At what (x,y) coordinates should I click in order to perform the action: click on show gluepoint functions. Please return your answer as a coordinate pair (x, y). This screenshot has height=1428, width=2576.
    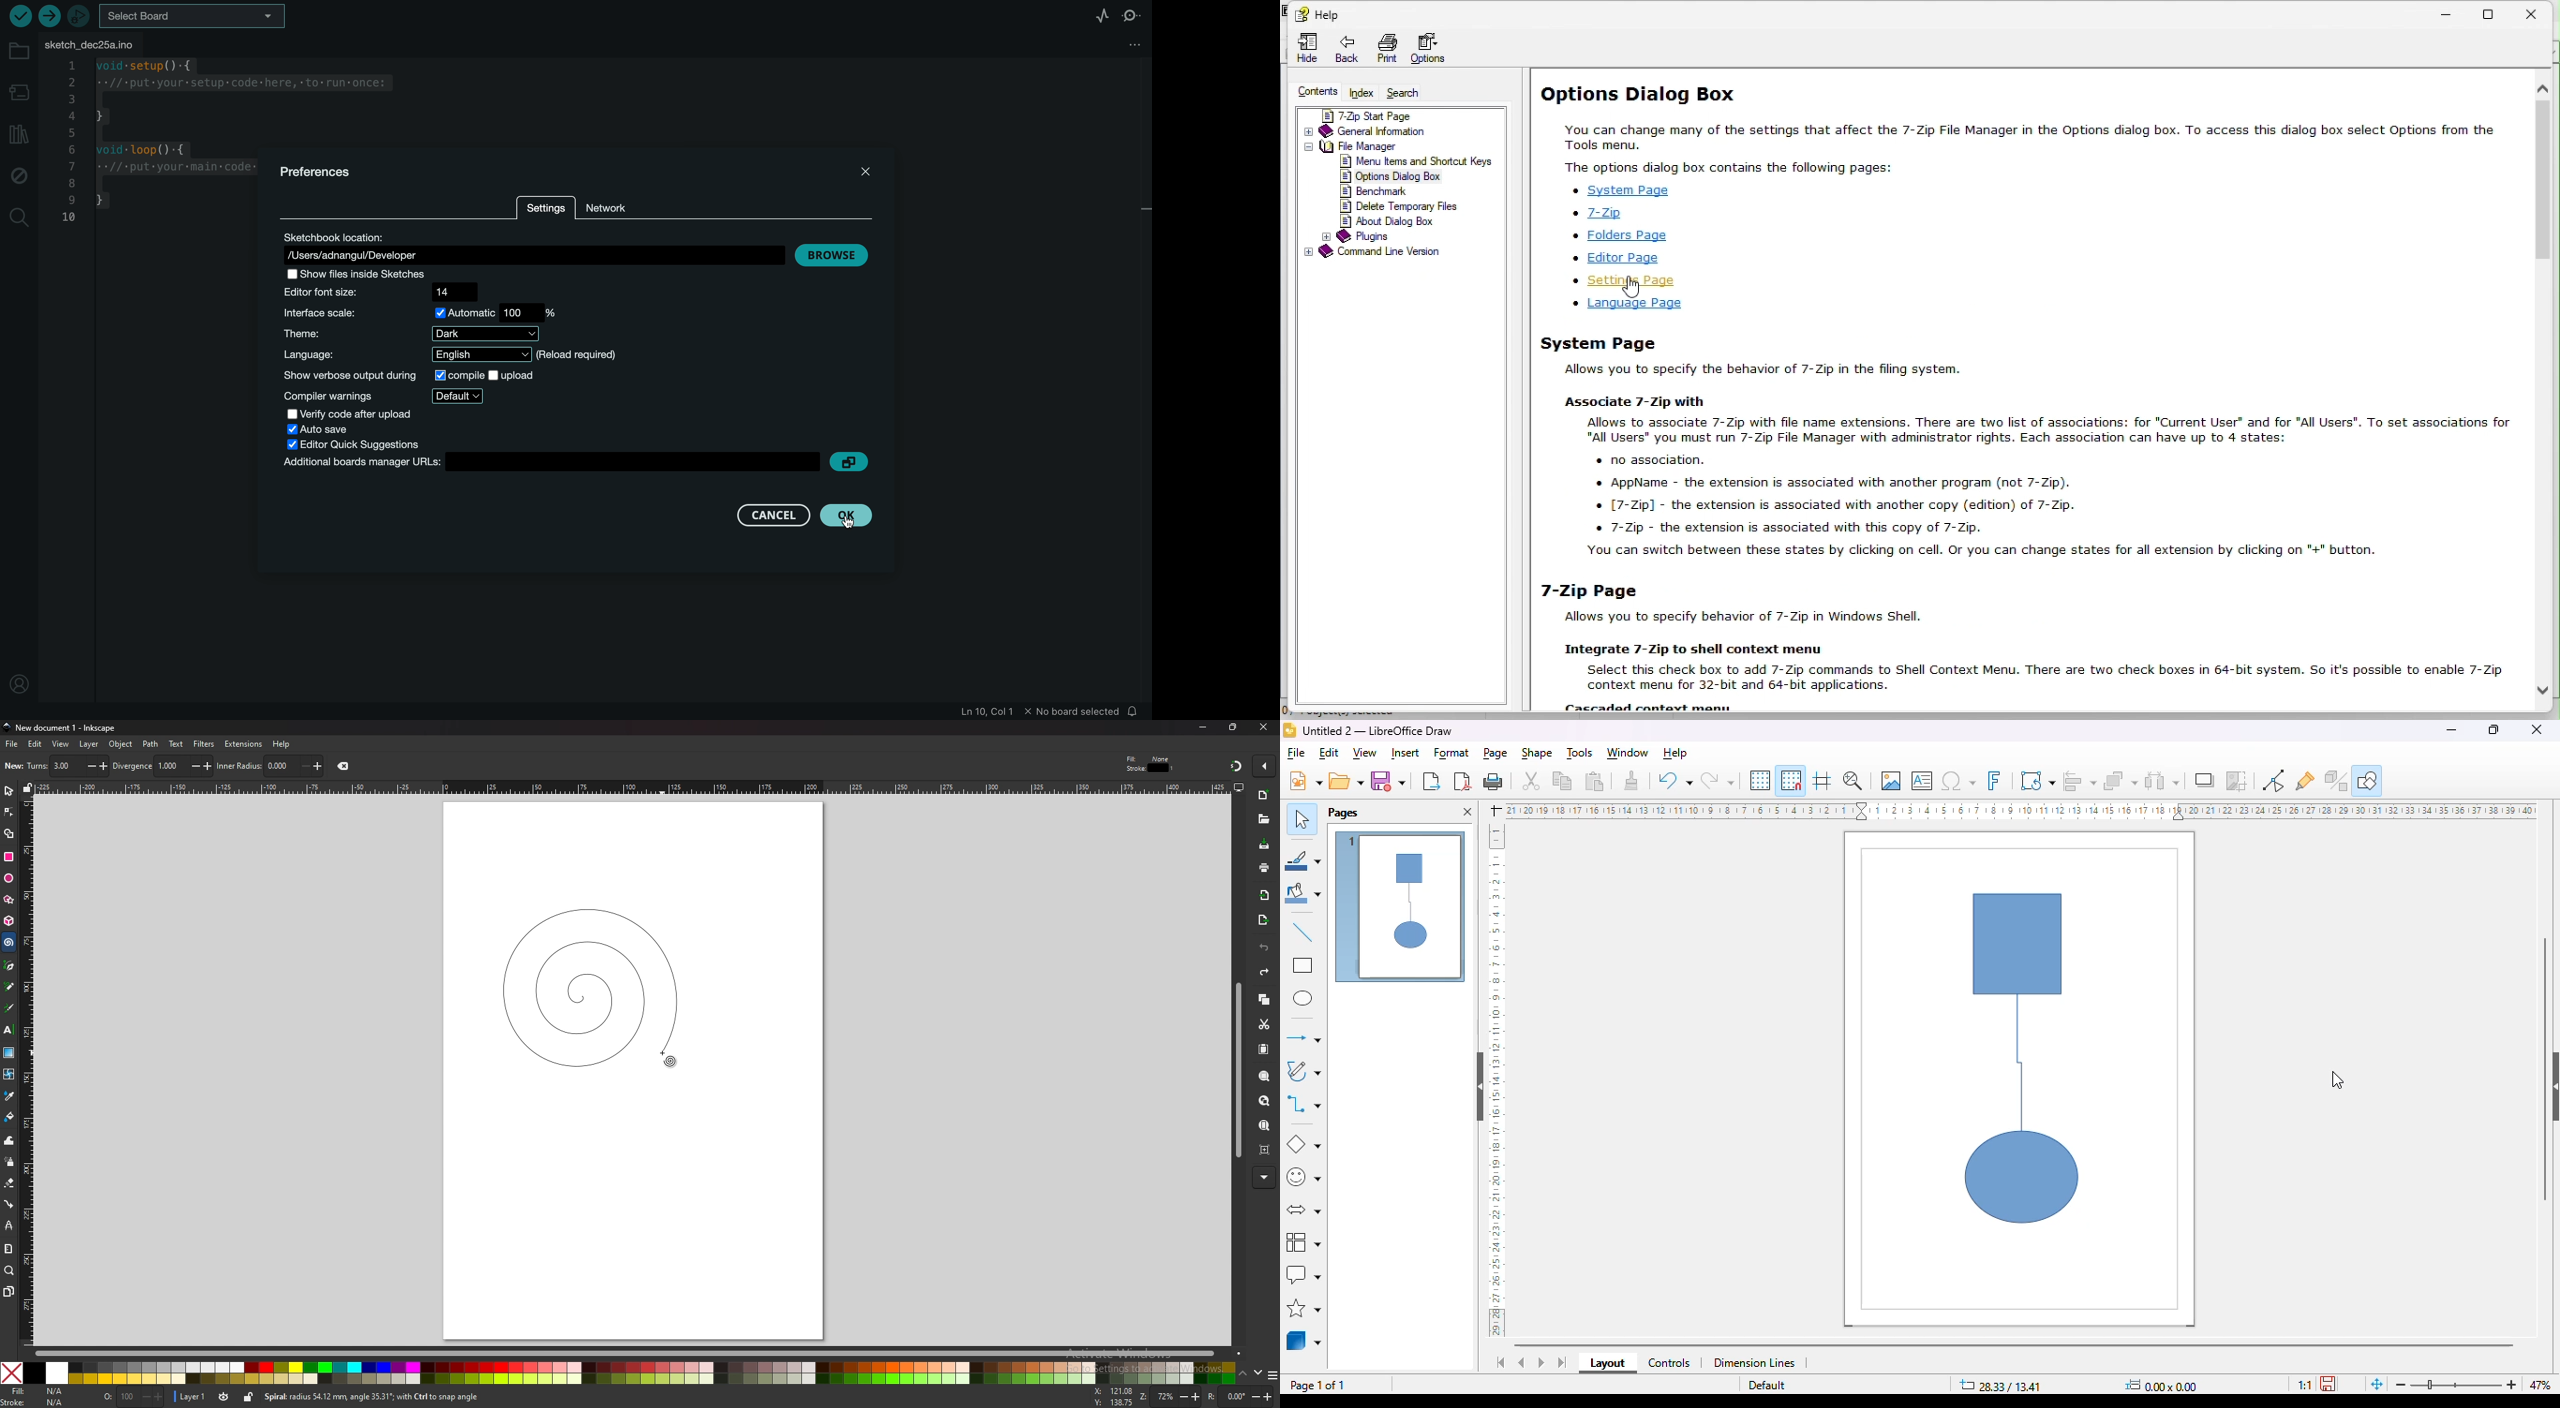
    Looking at the image, I should click on (2305, 782).